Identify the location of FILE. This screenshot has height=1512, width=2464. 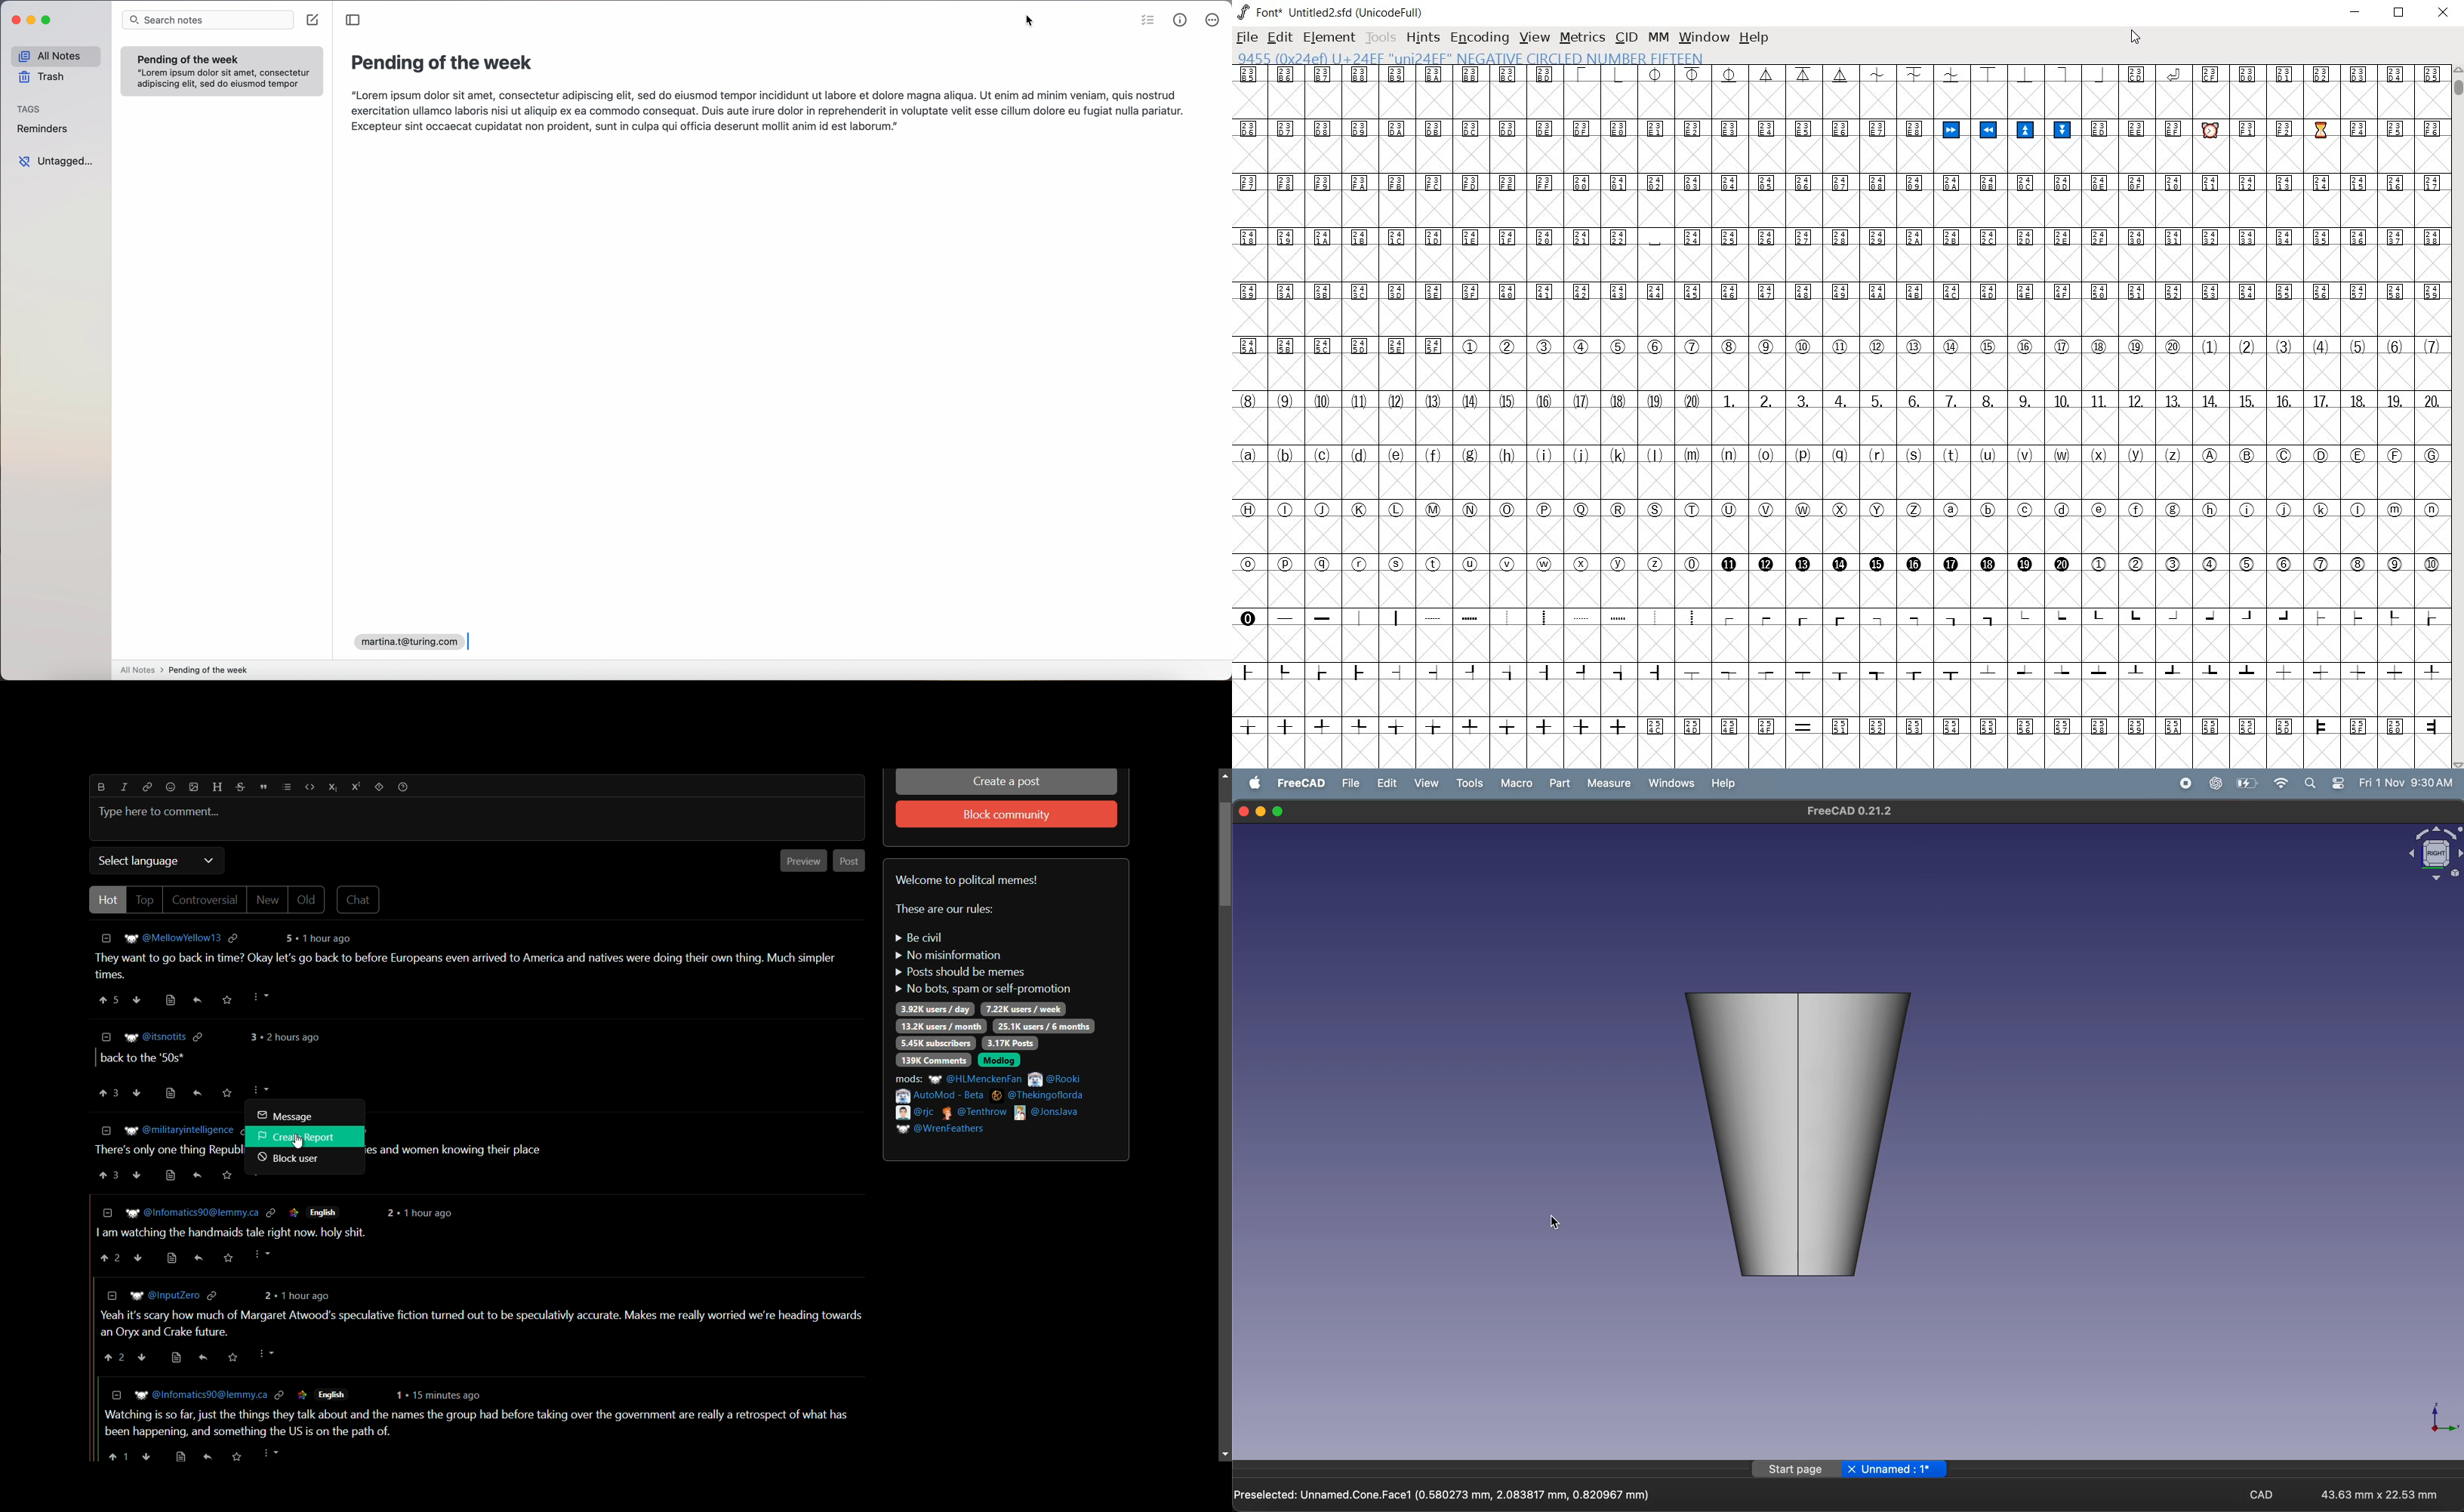
(1247, 37).